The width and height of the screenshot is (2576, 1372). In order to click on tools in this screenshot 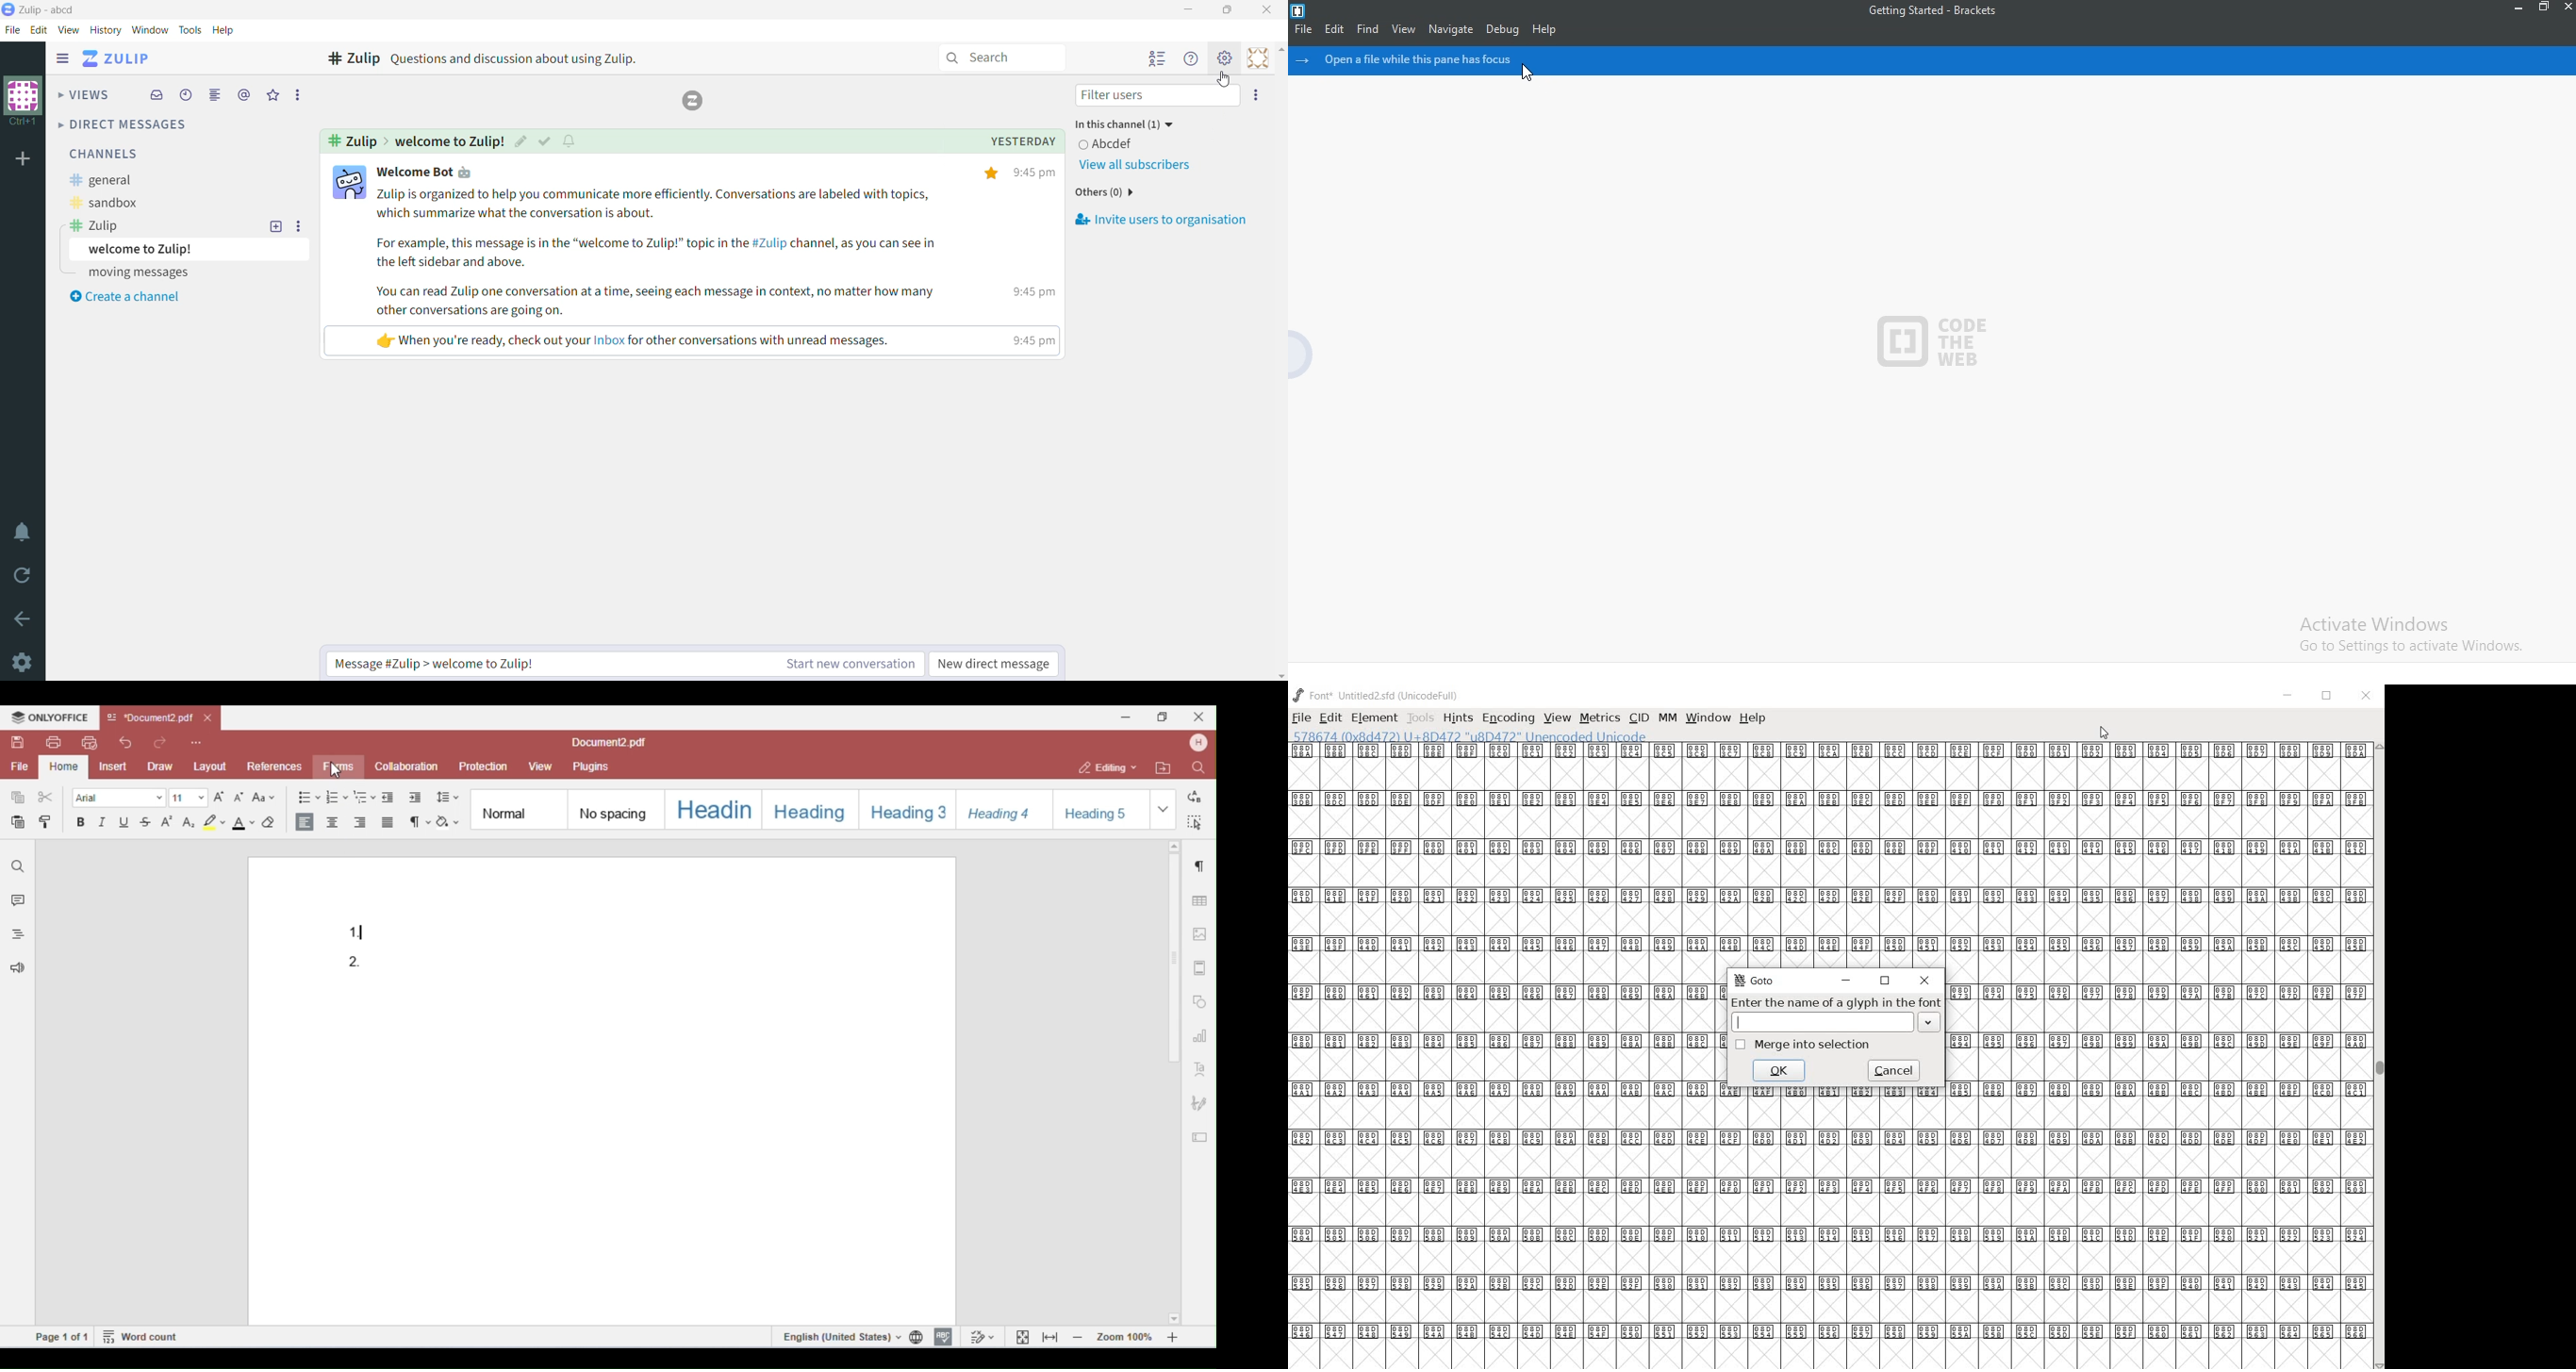, I will do `click(1420, 718)`.